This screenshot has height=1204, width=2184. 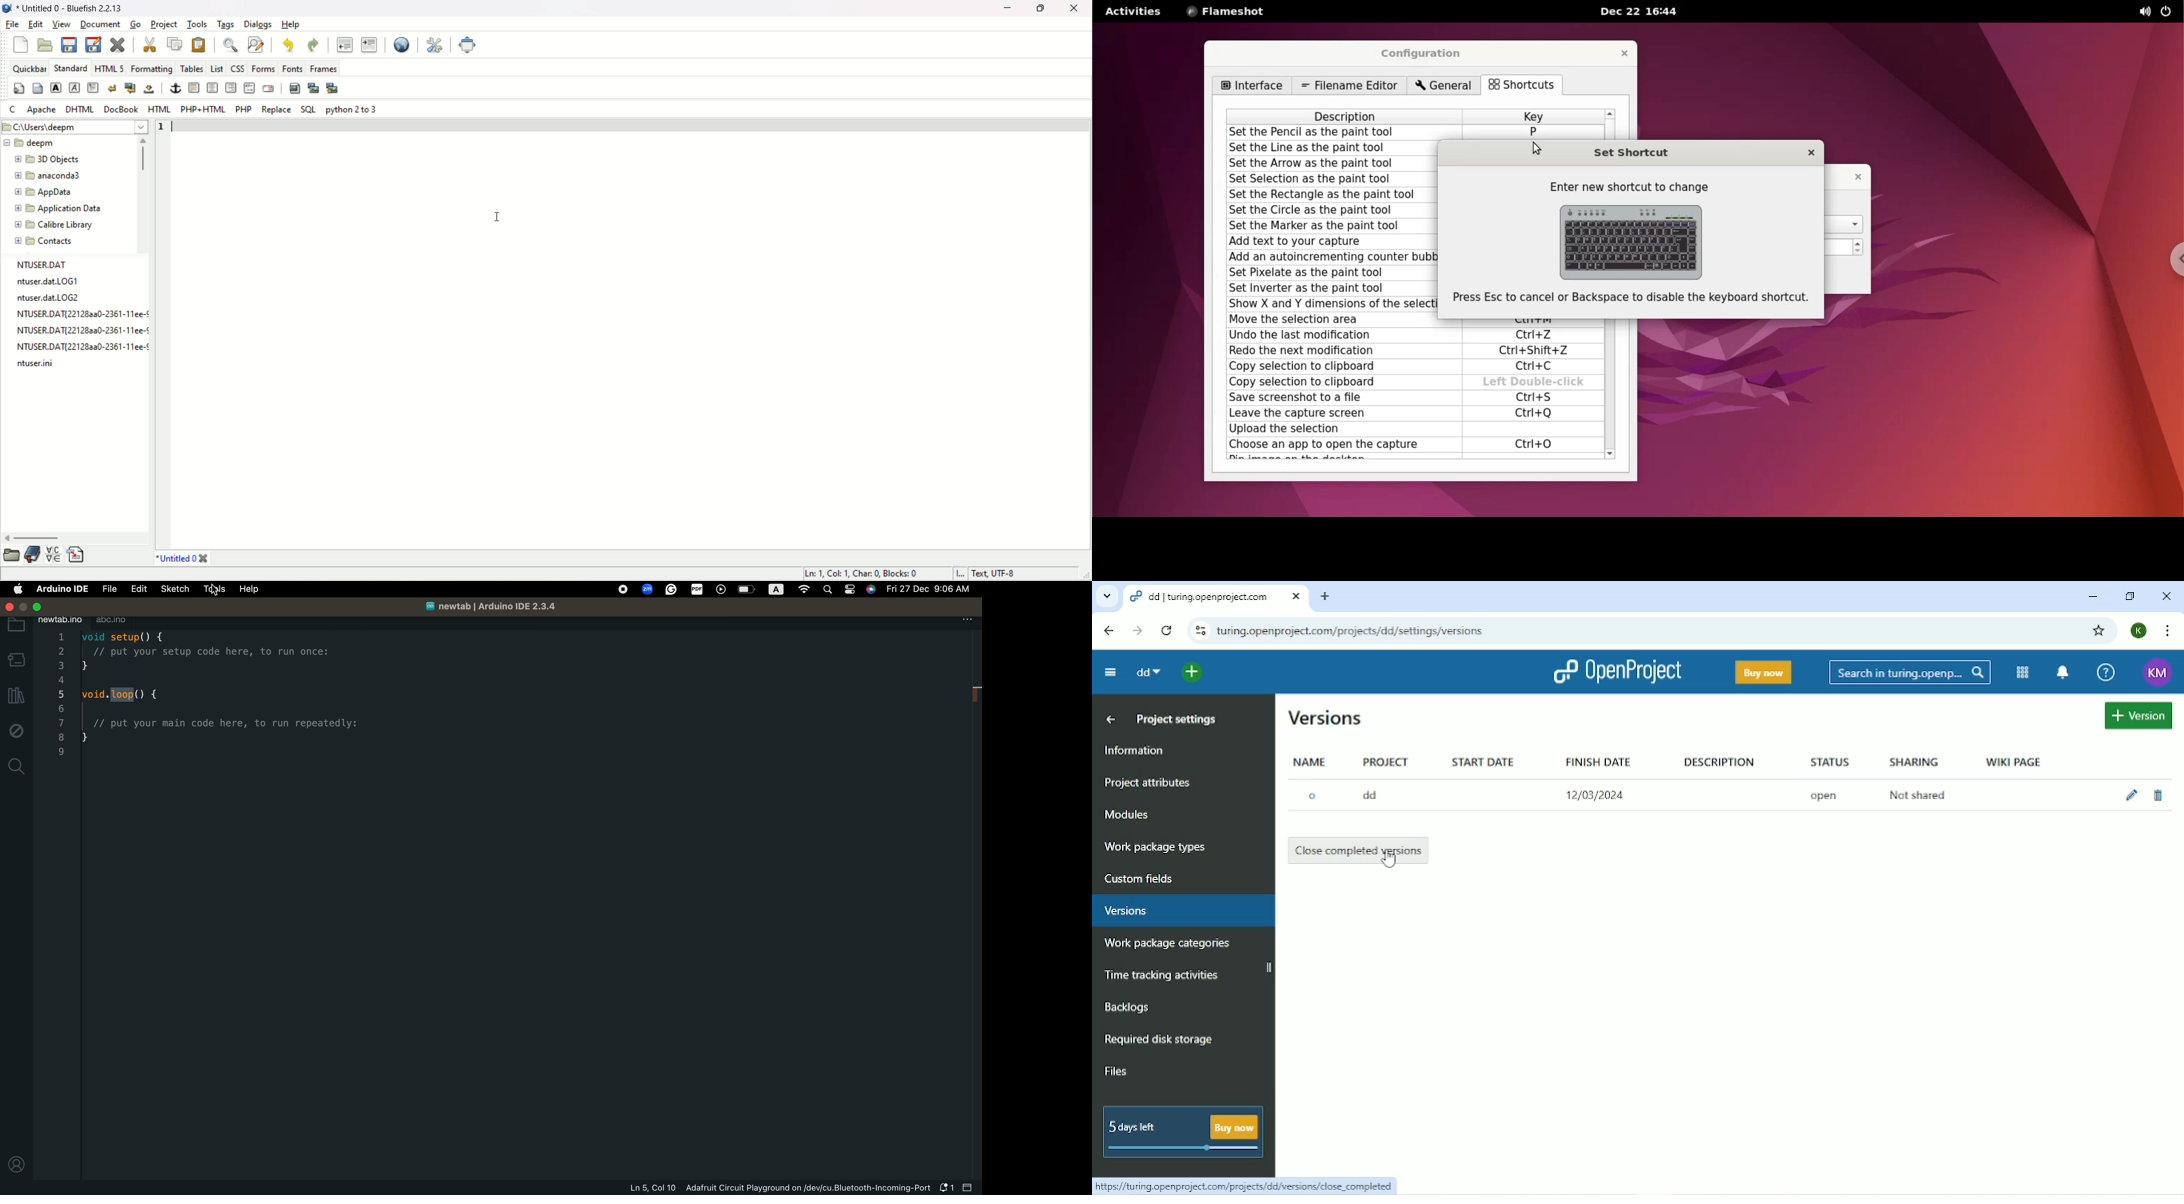 I want to click on general, so click(x=1445, y=86).